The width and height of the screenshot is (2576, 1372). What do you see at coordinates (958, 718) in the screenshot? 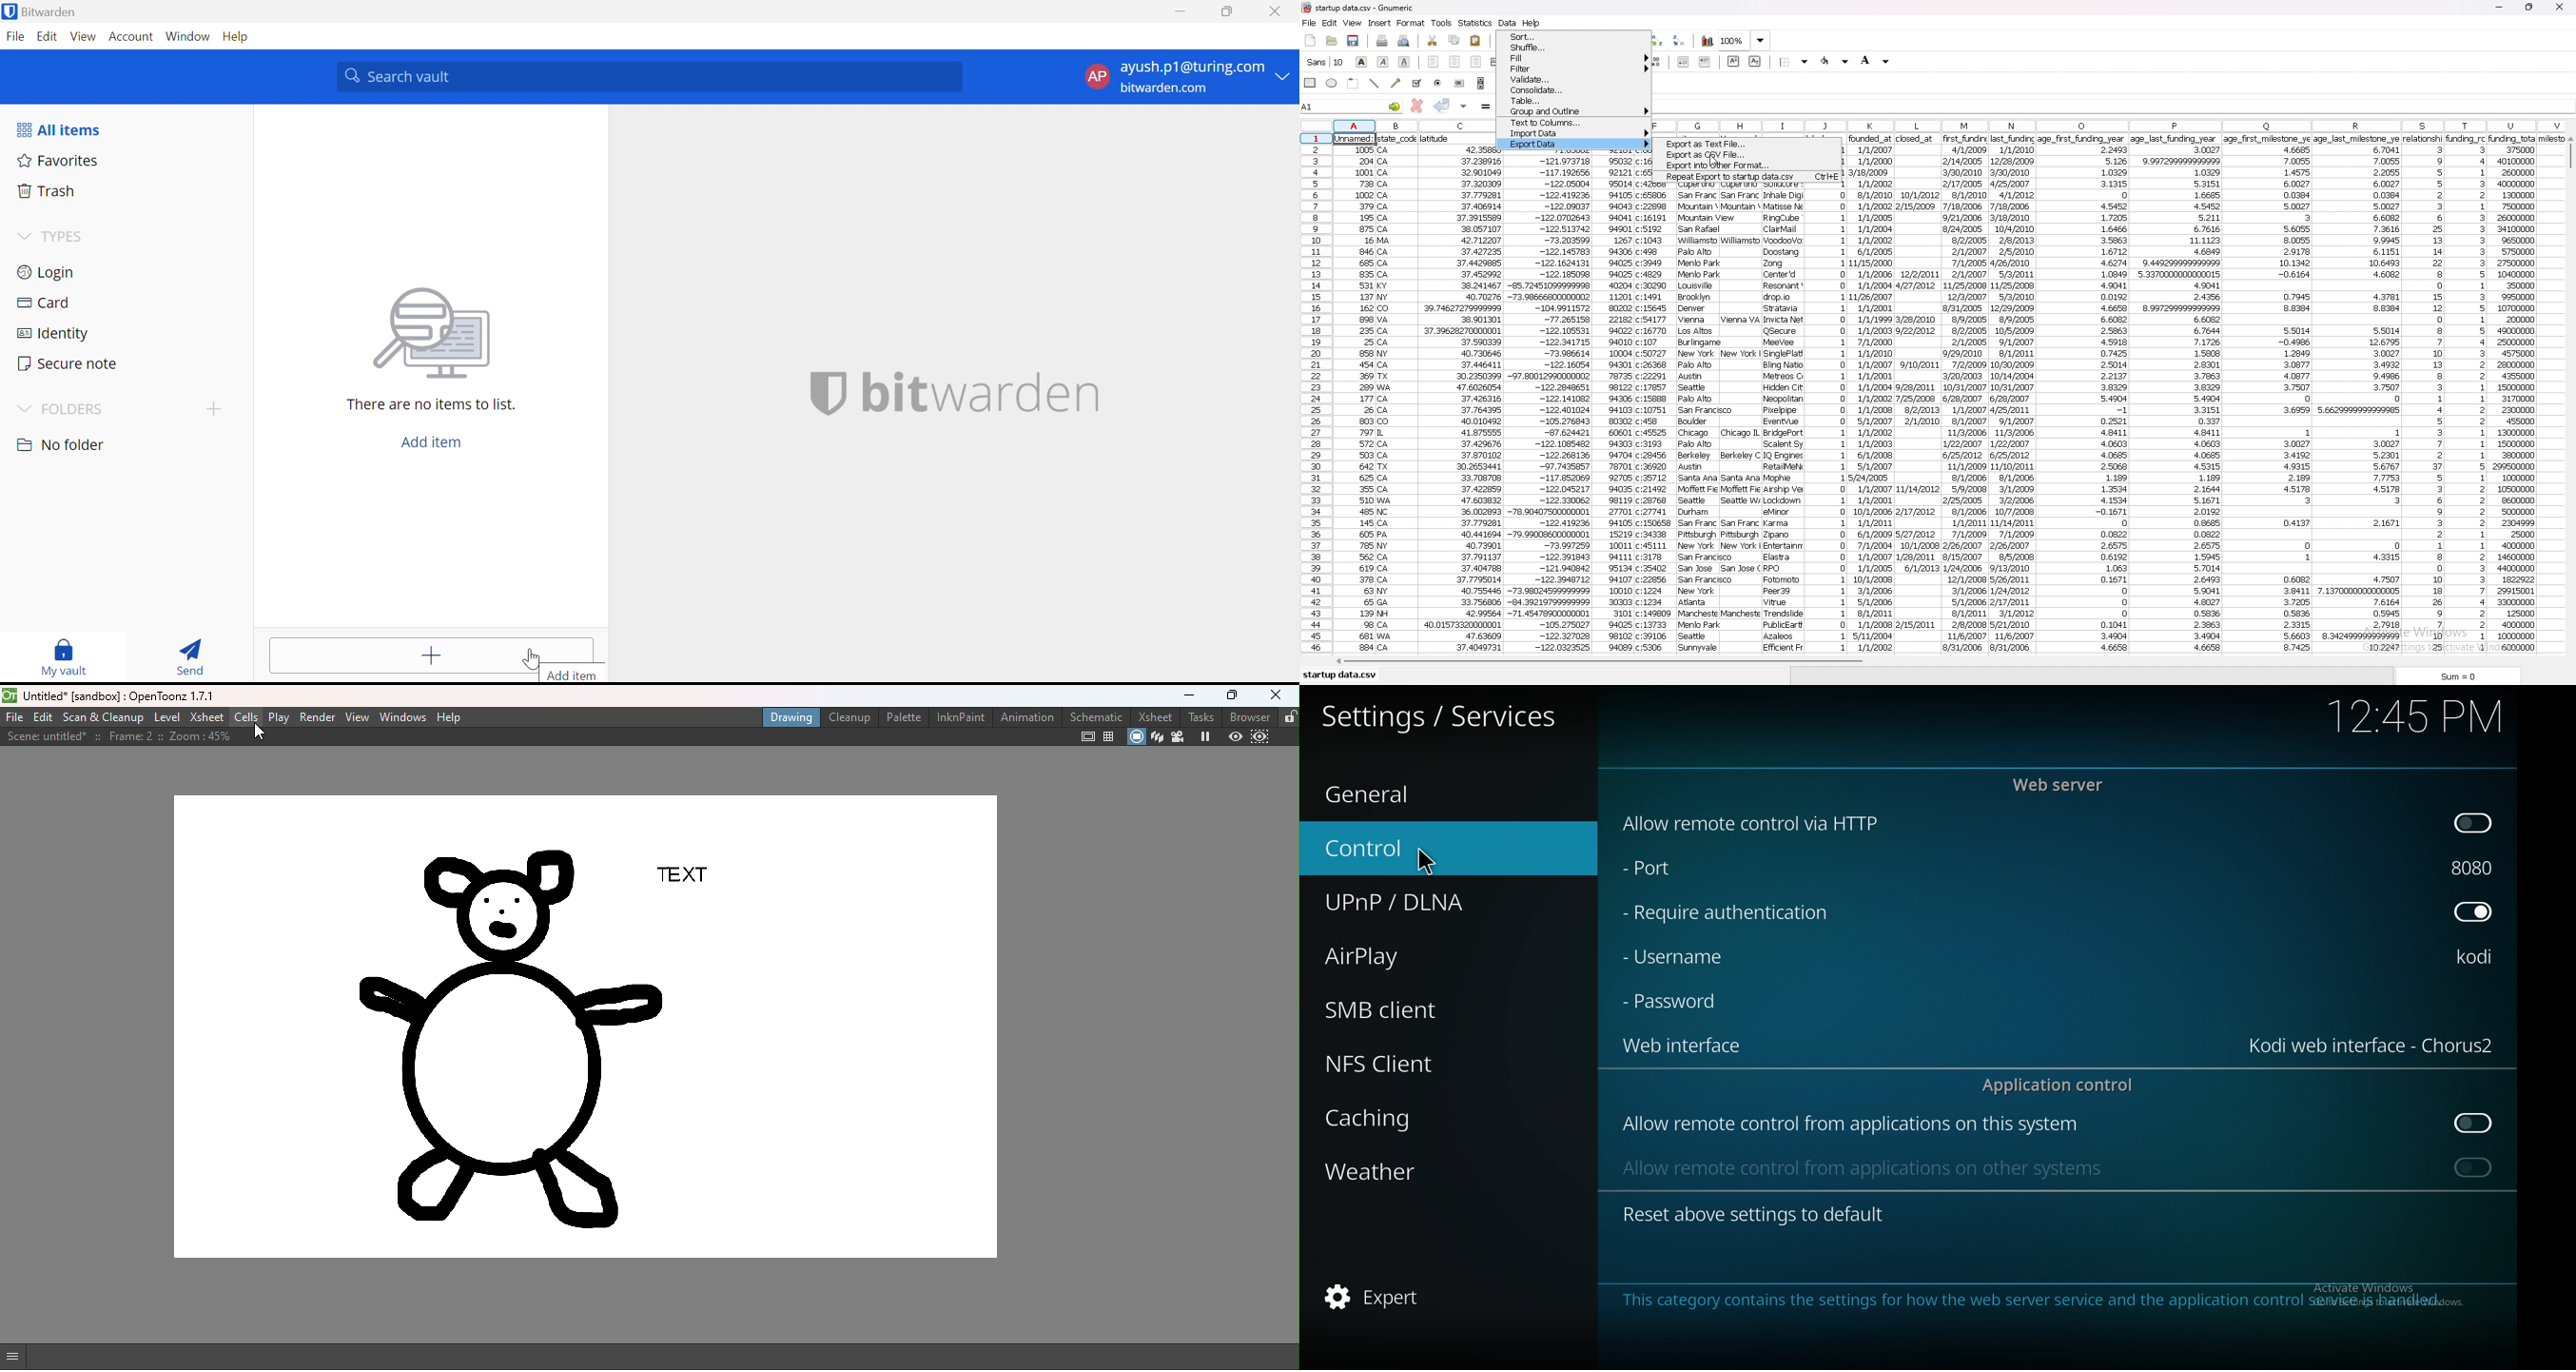
I see `InknPaint` at bounding box center [958, 718].